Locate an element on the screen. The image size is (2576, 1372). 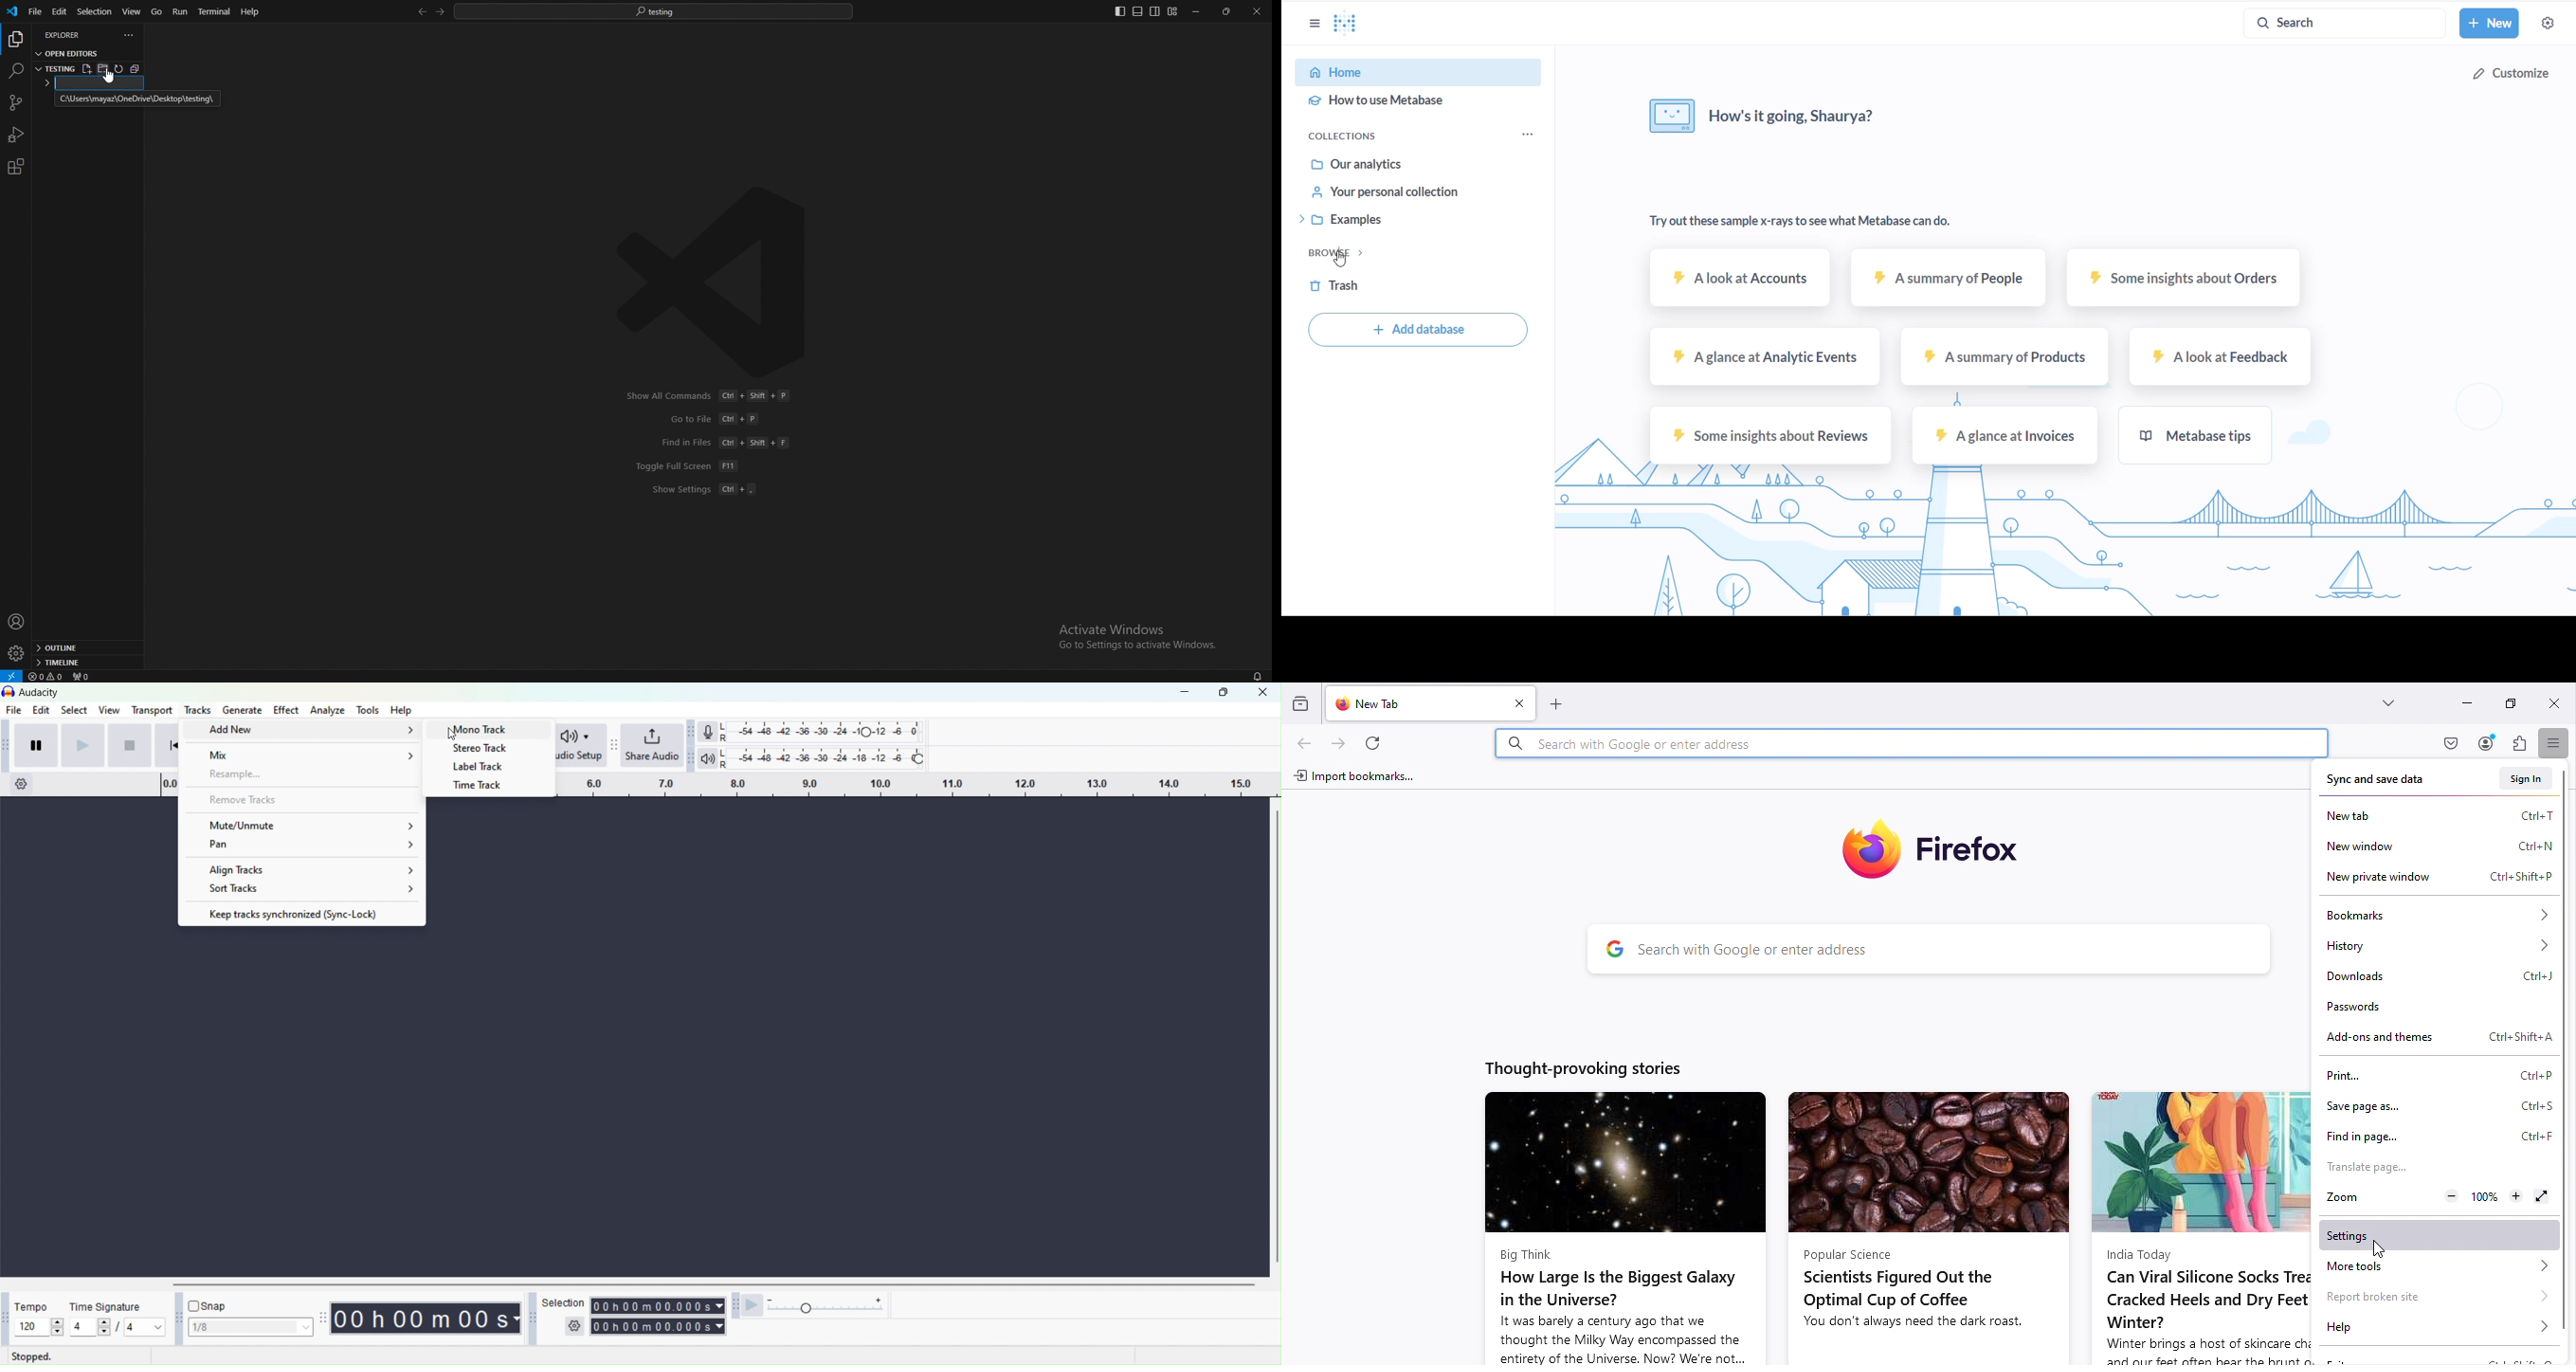
Settings is located at coordinates (2440, 1235).